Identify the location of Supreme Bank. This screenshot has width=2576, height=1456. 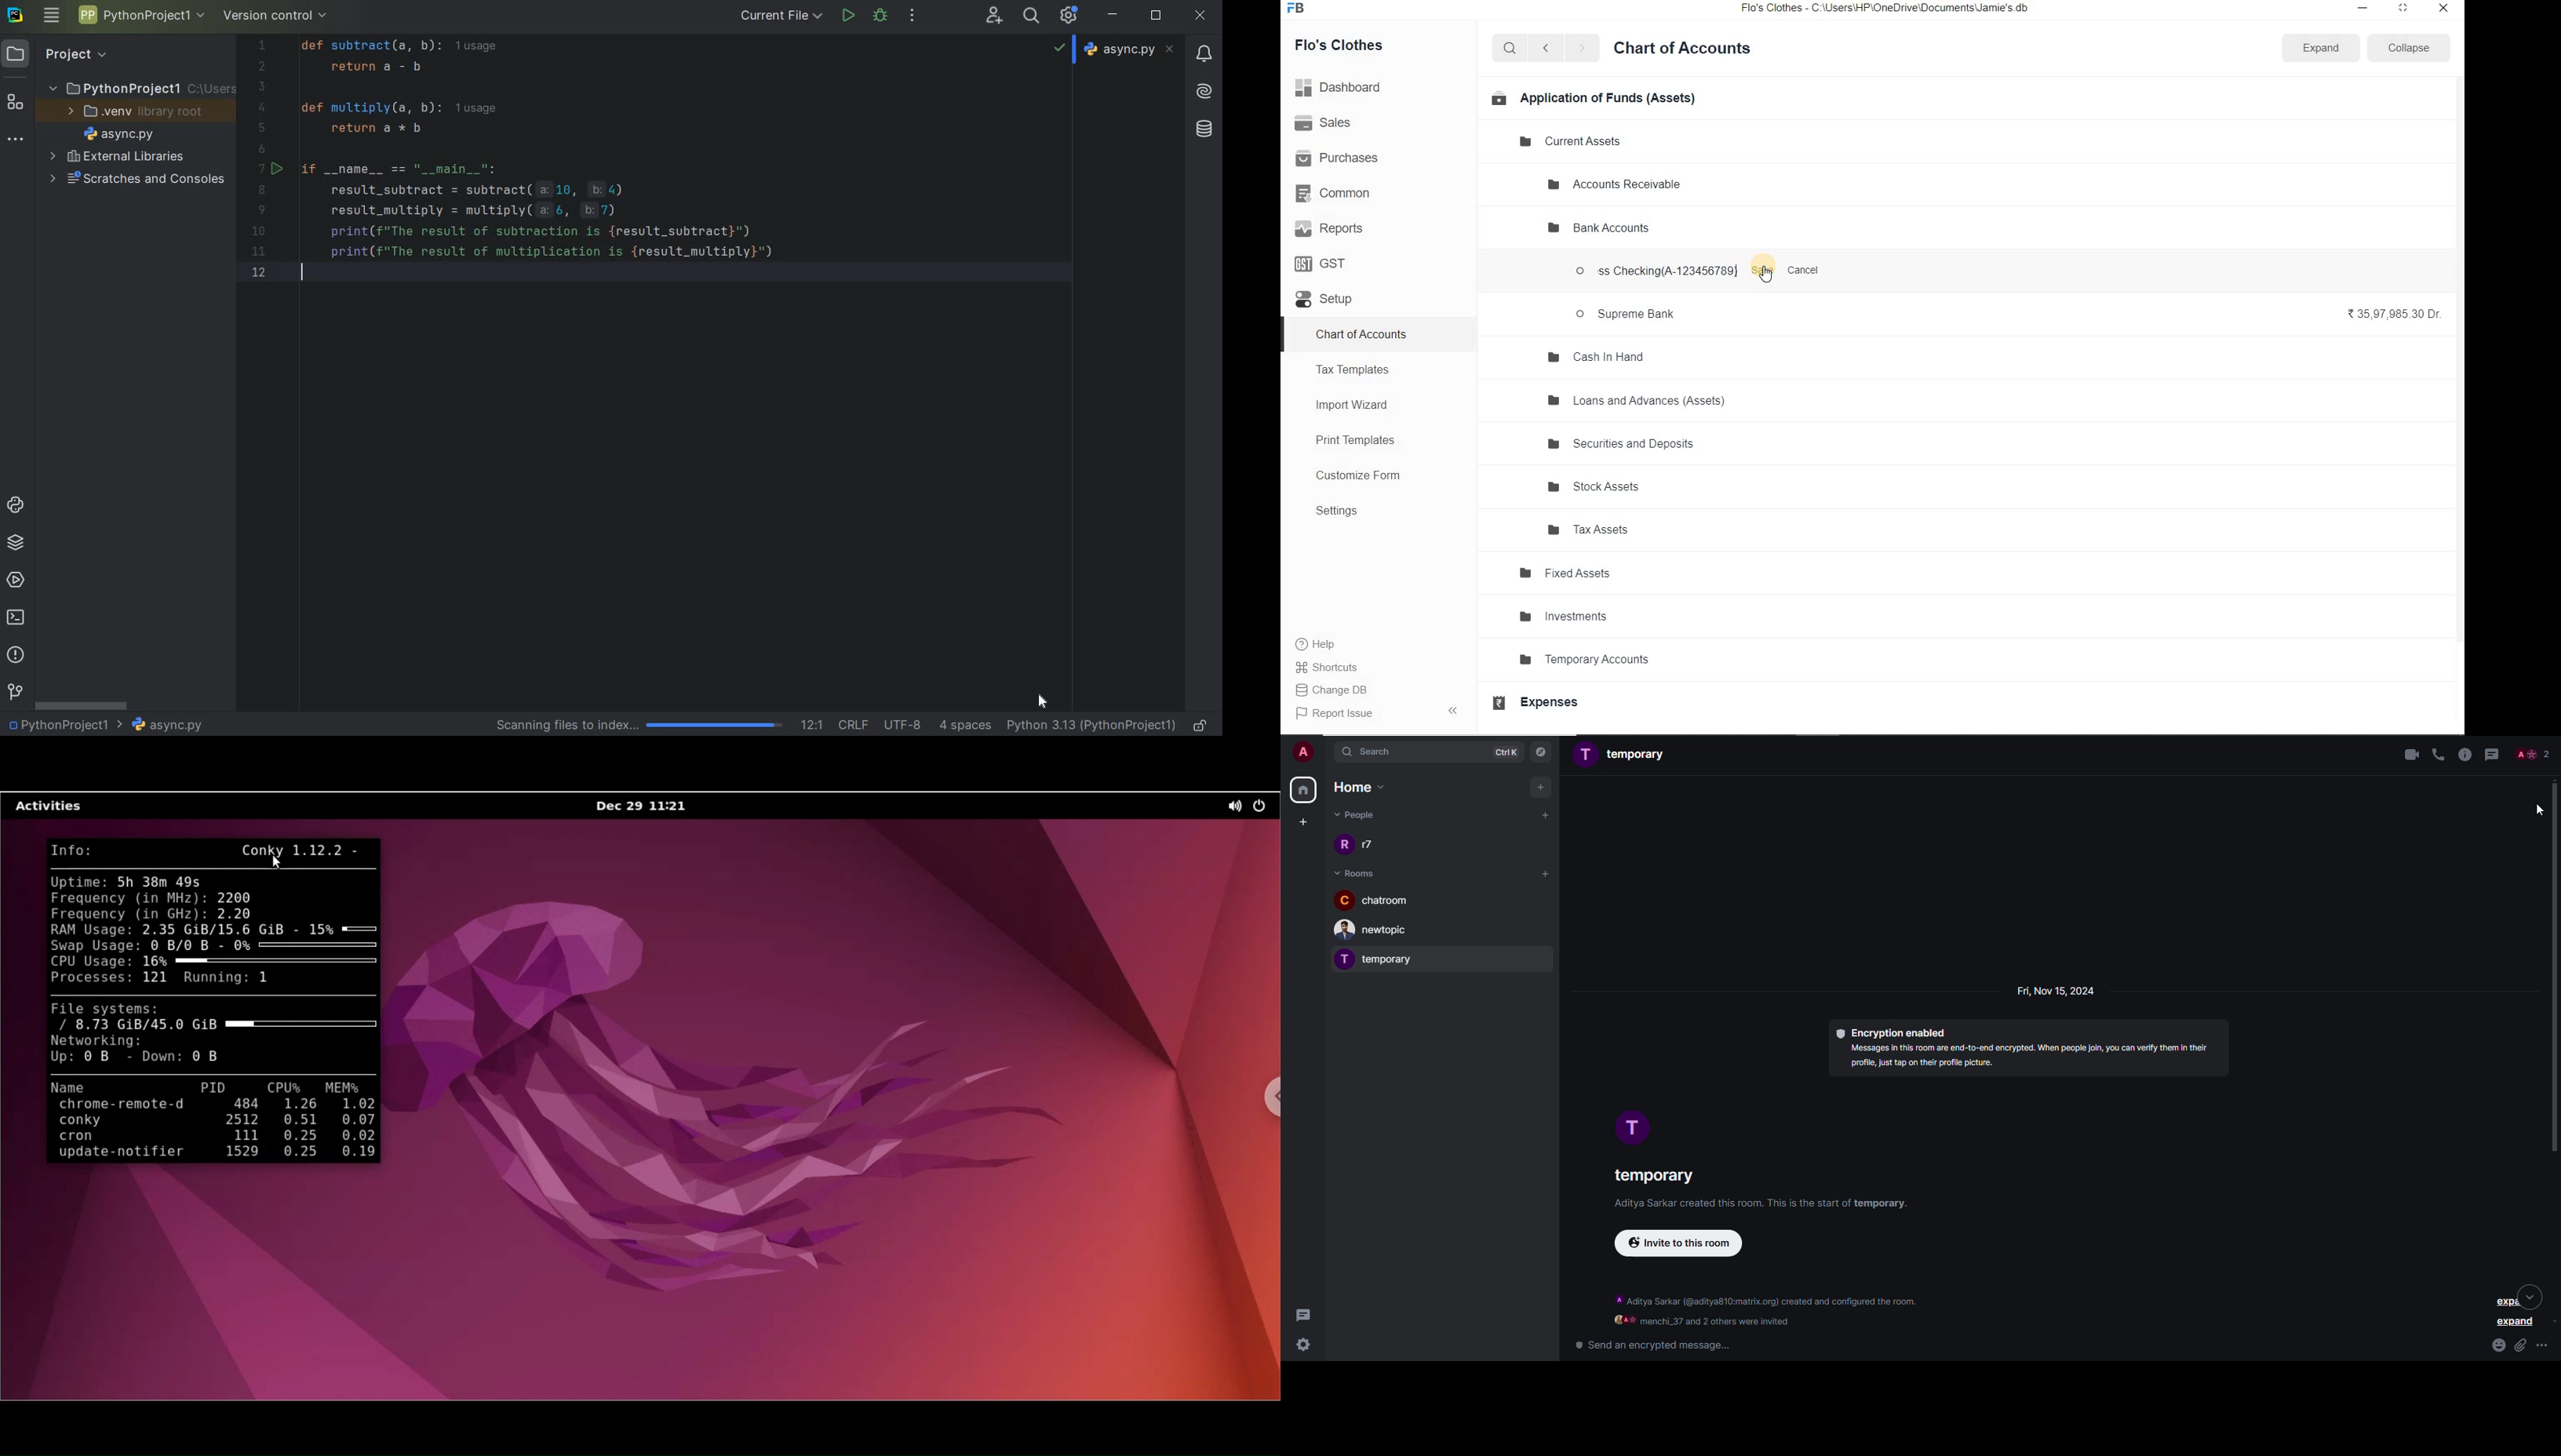
(1627, 314).